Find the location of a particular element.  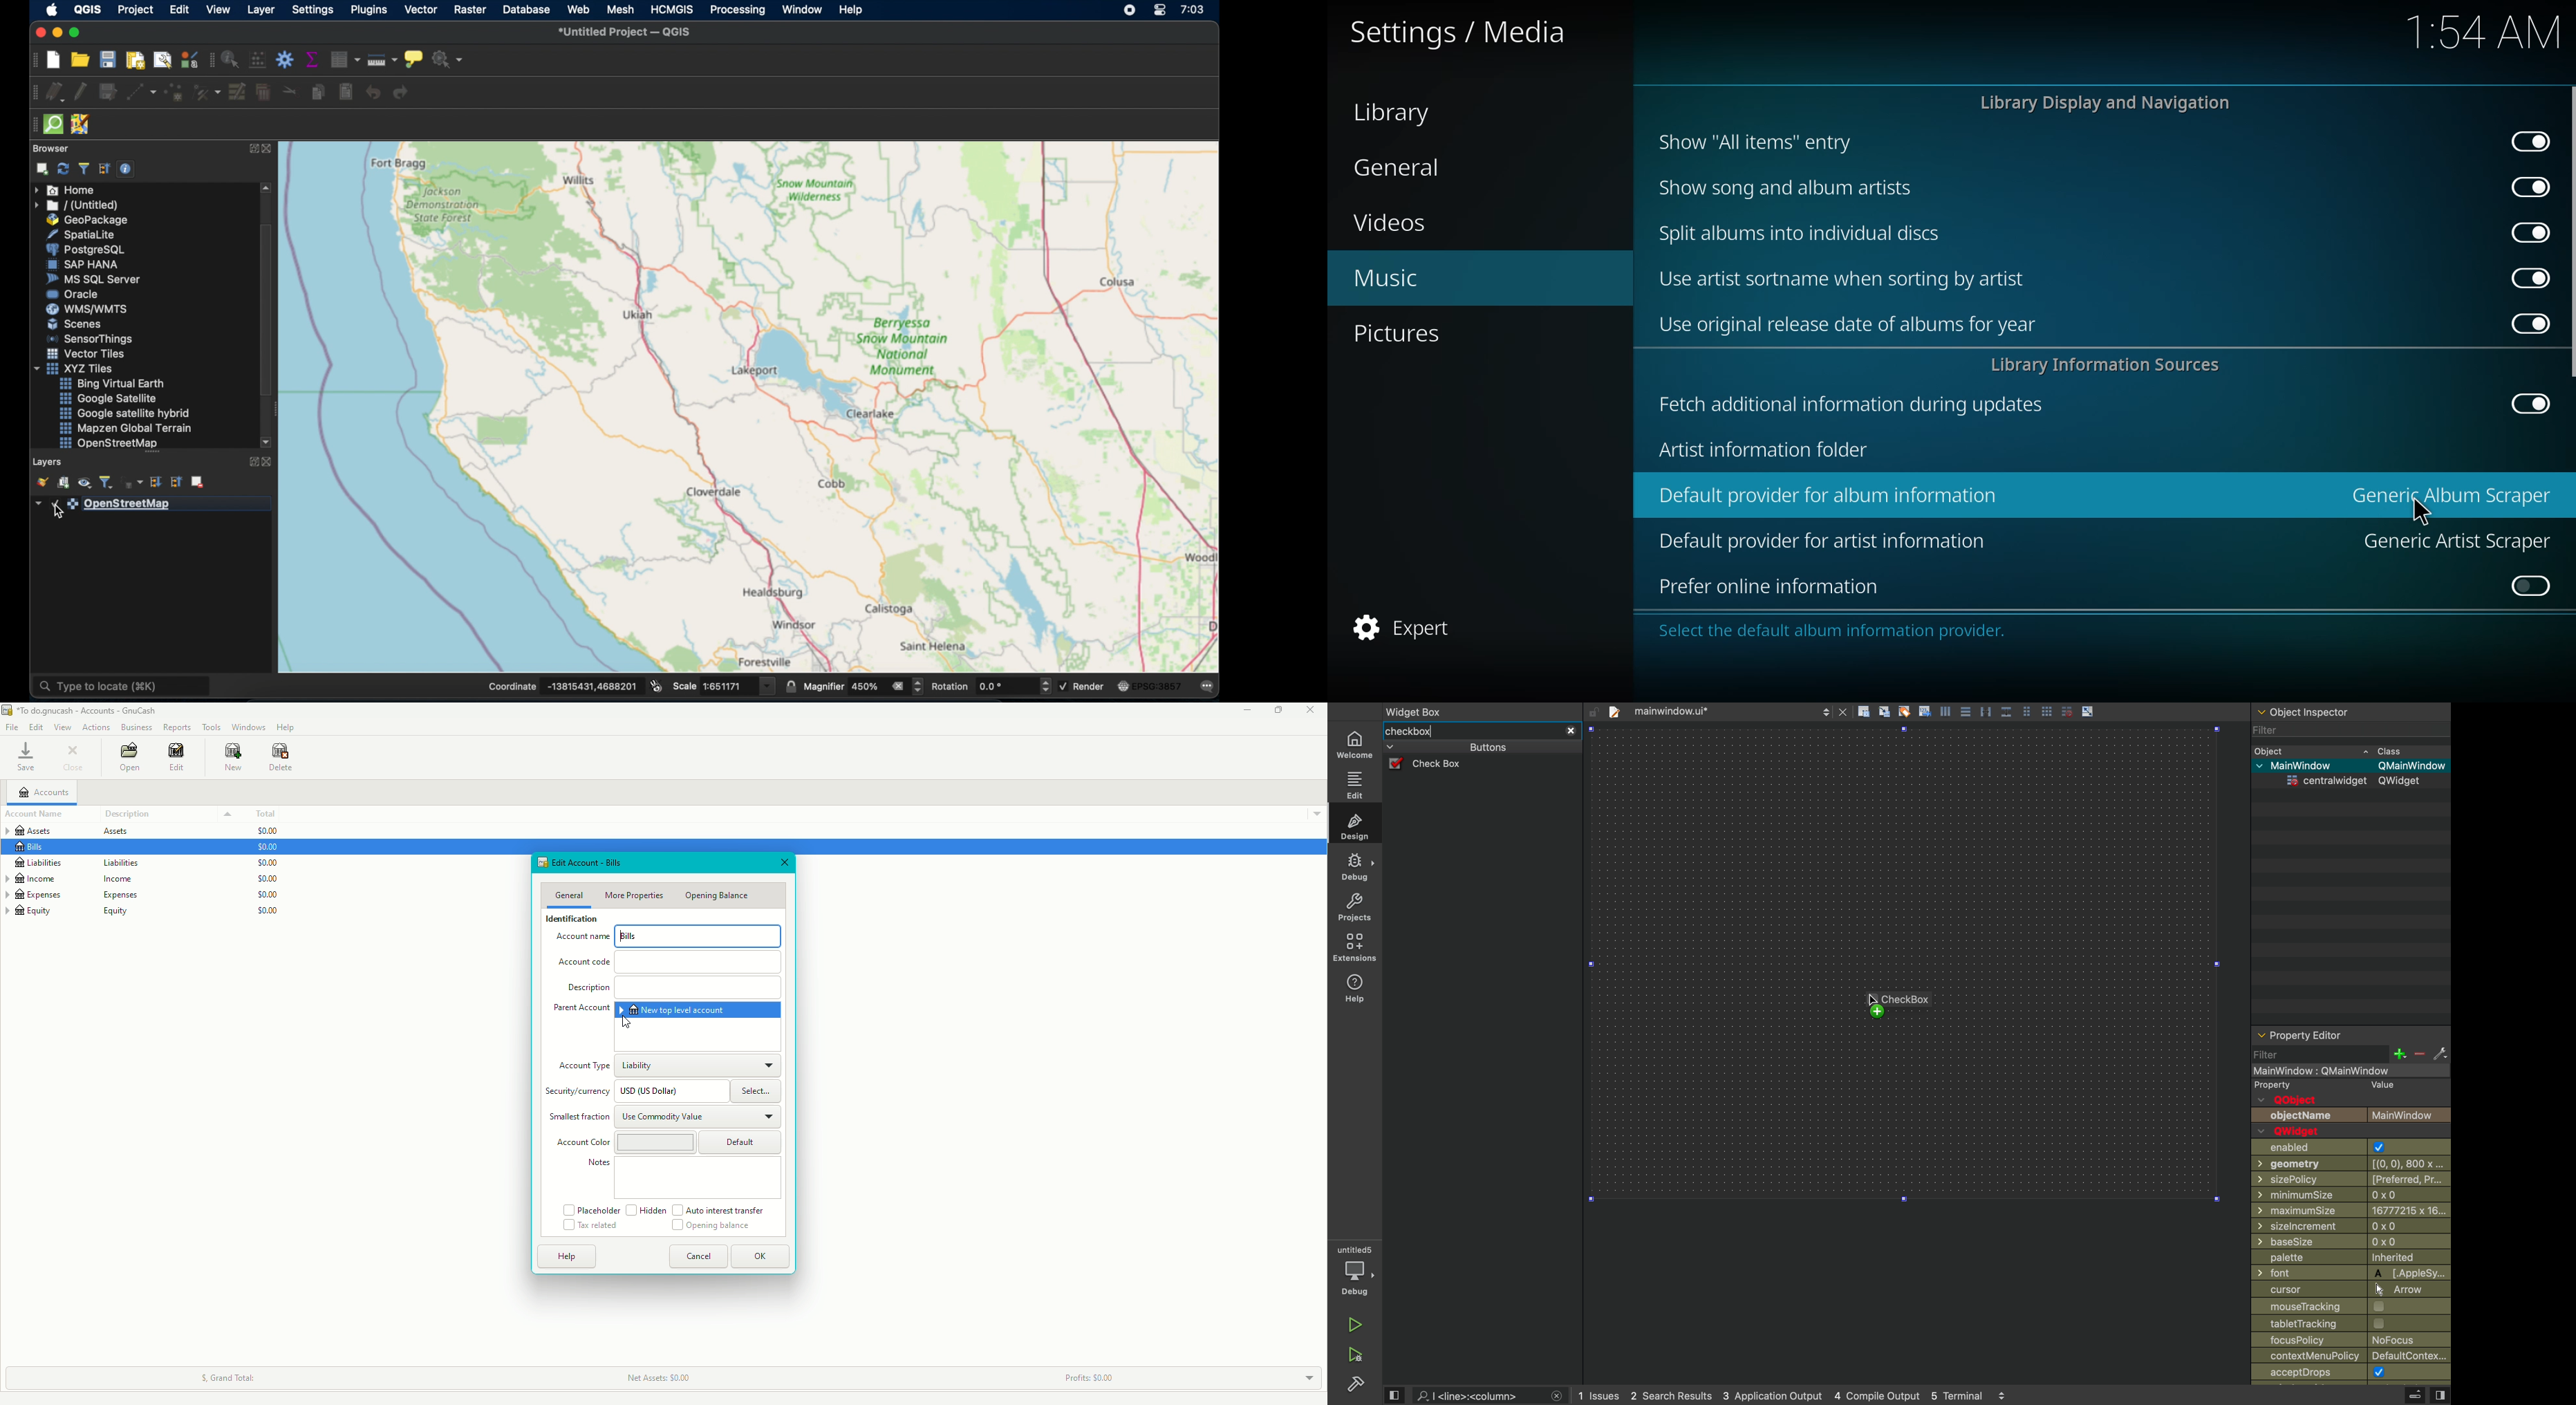

toggle editing is located at coordinates (82, 91).